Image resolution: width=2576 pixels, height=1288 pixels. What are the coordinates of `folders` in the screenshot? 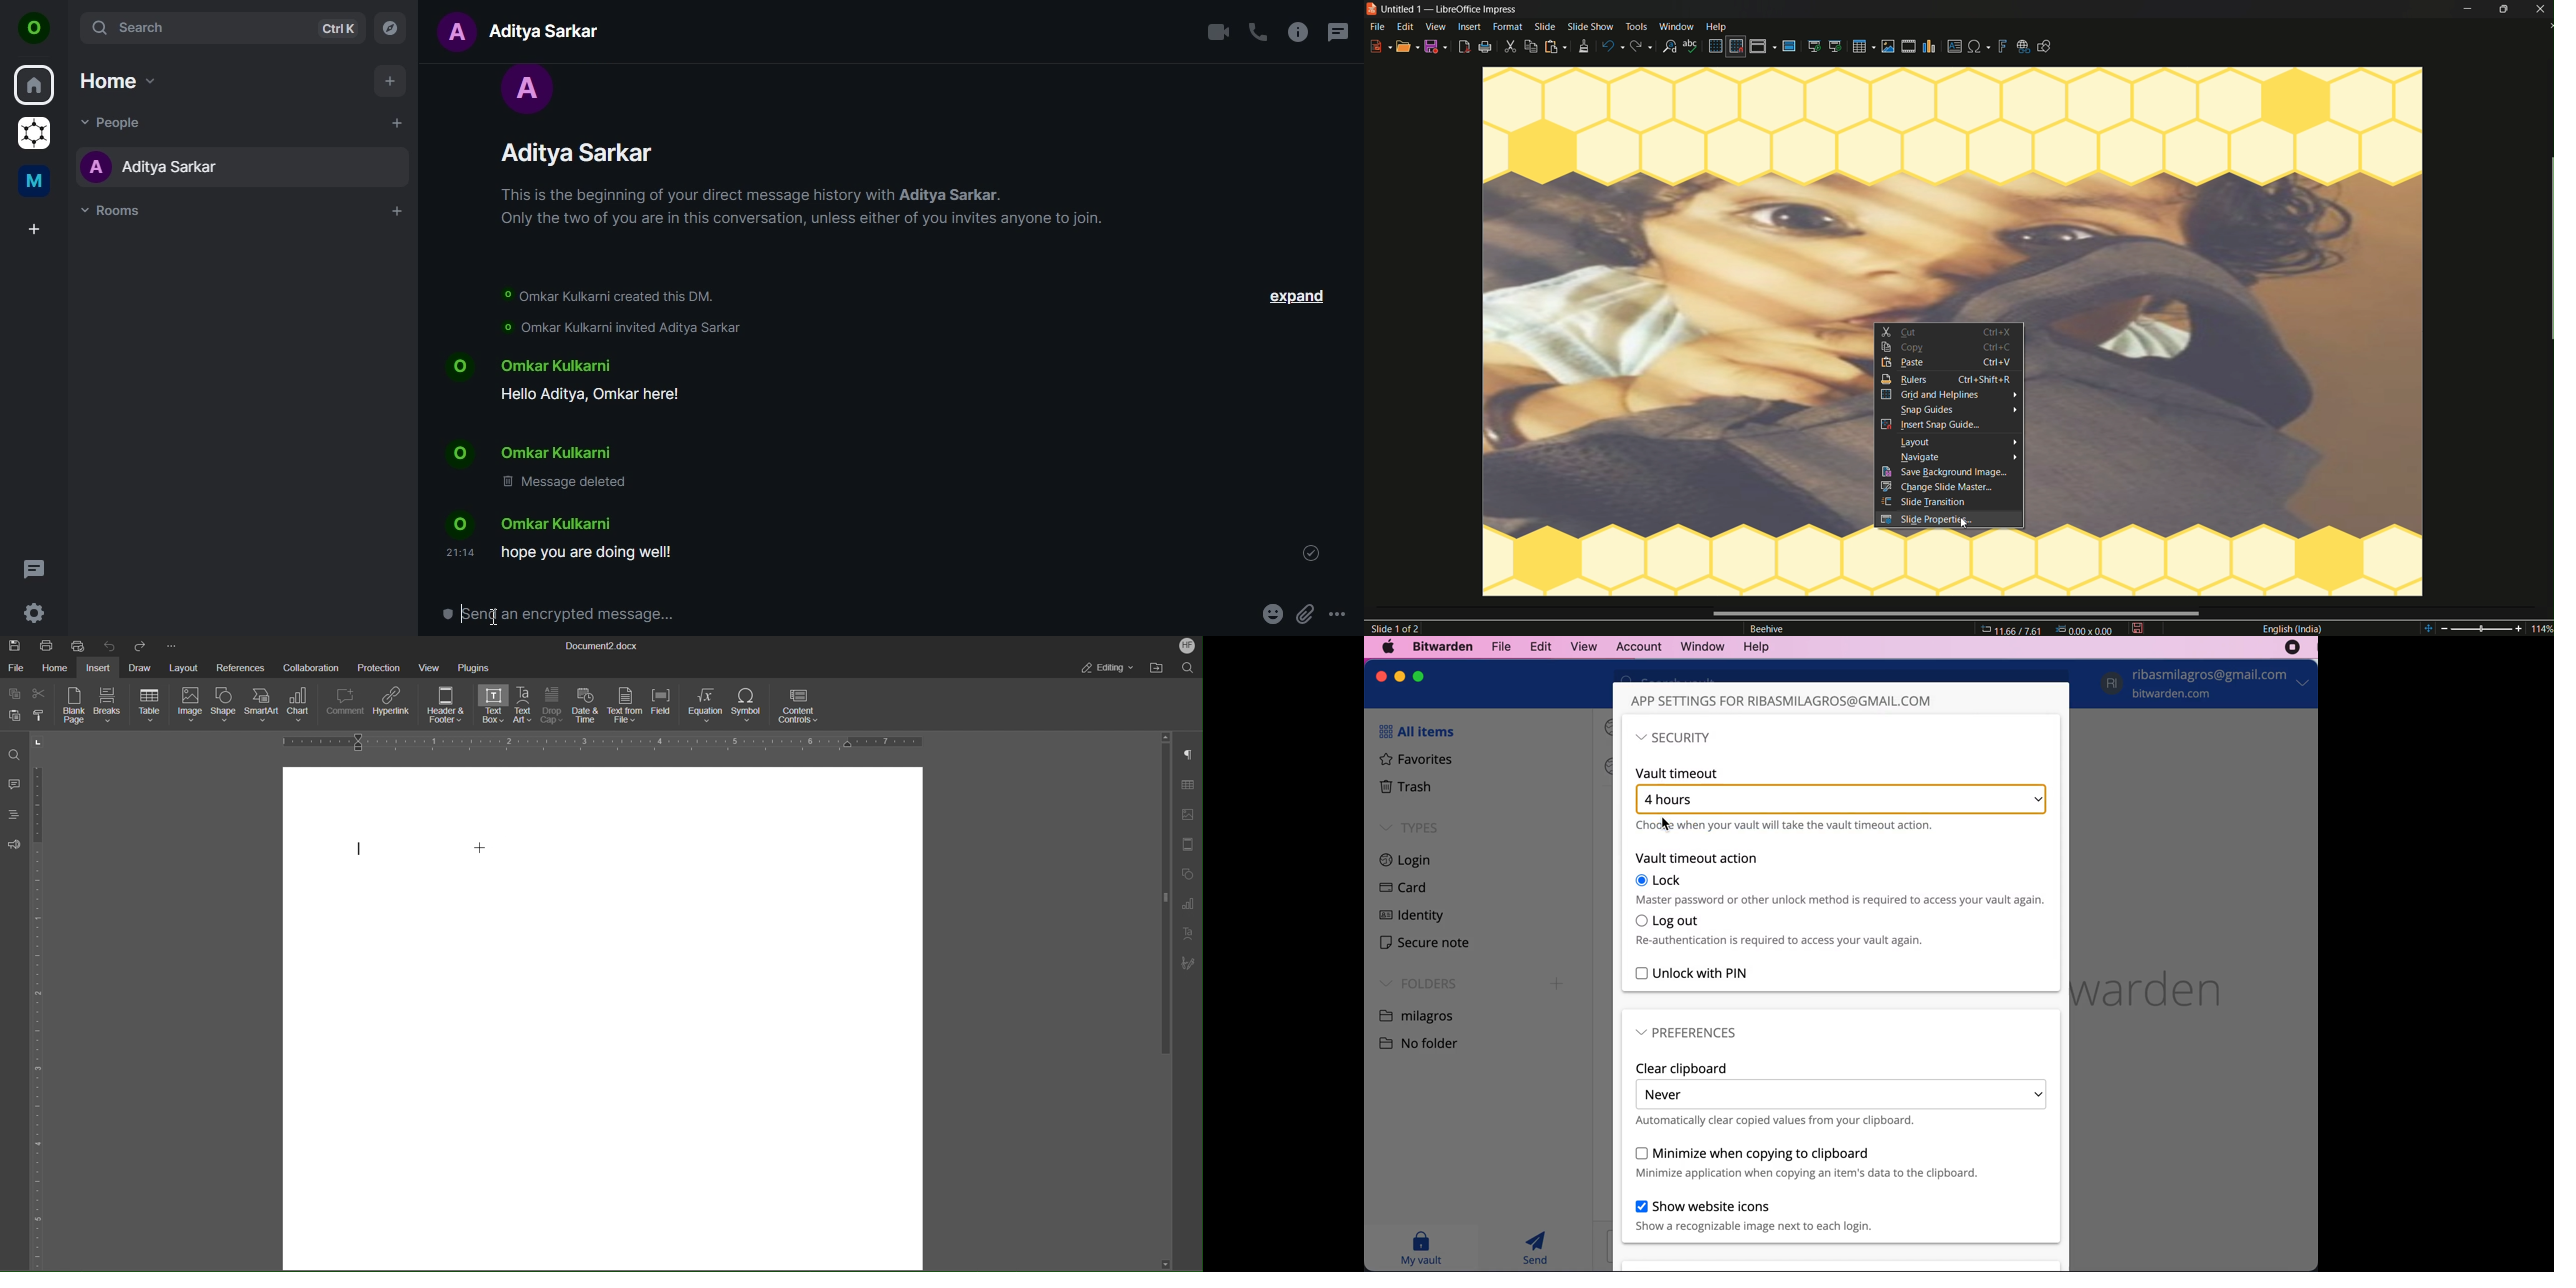 It's located at (1415, 982).